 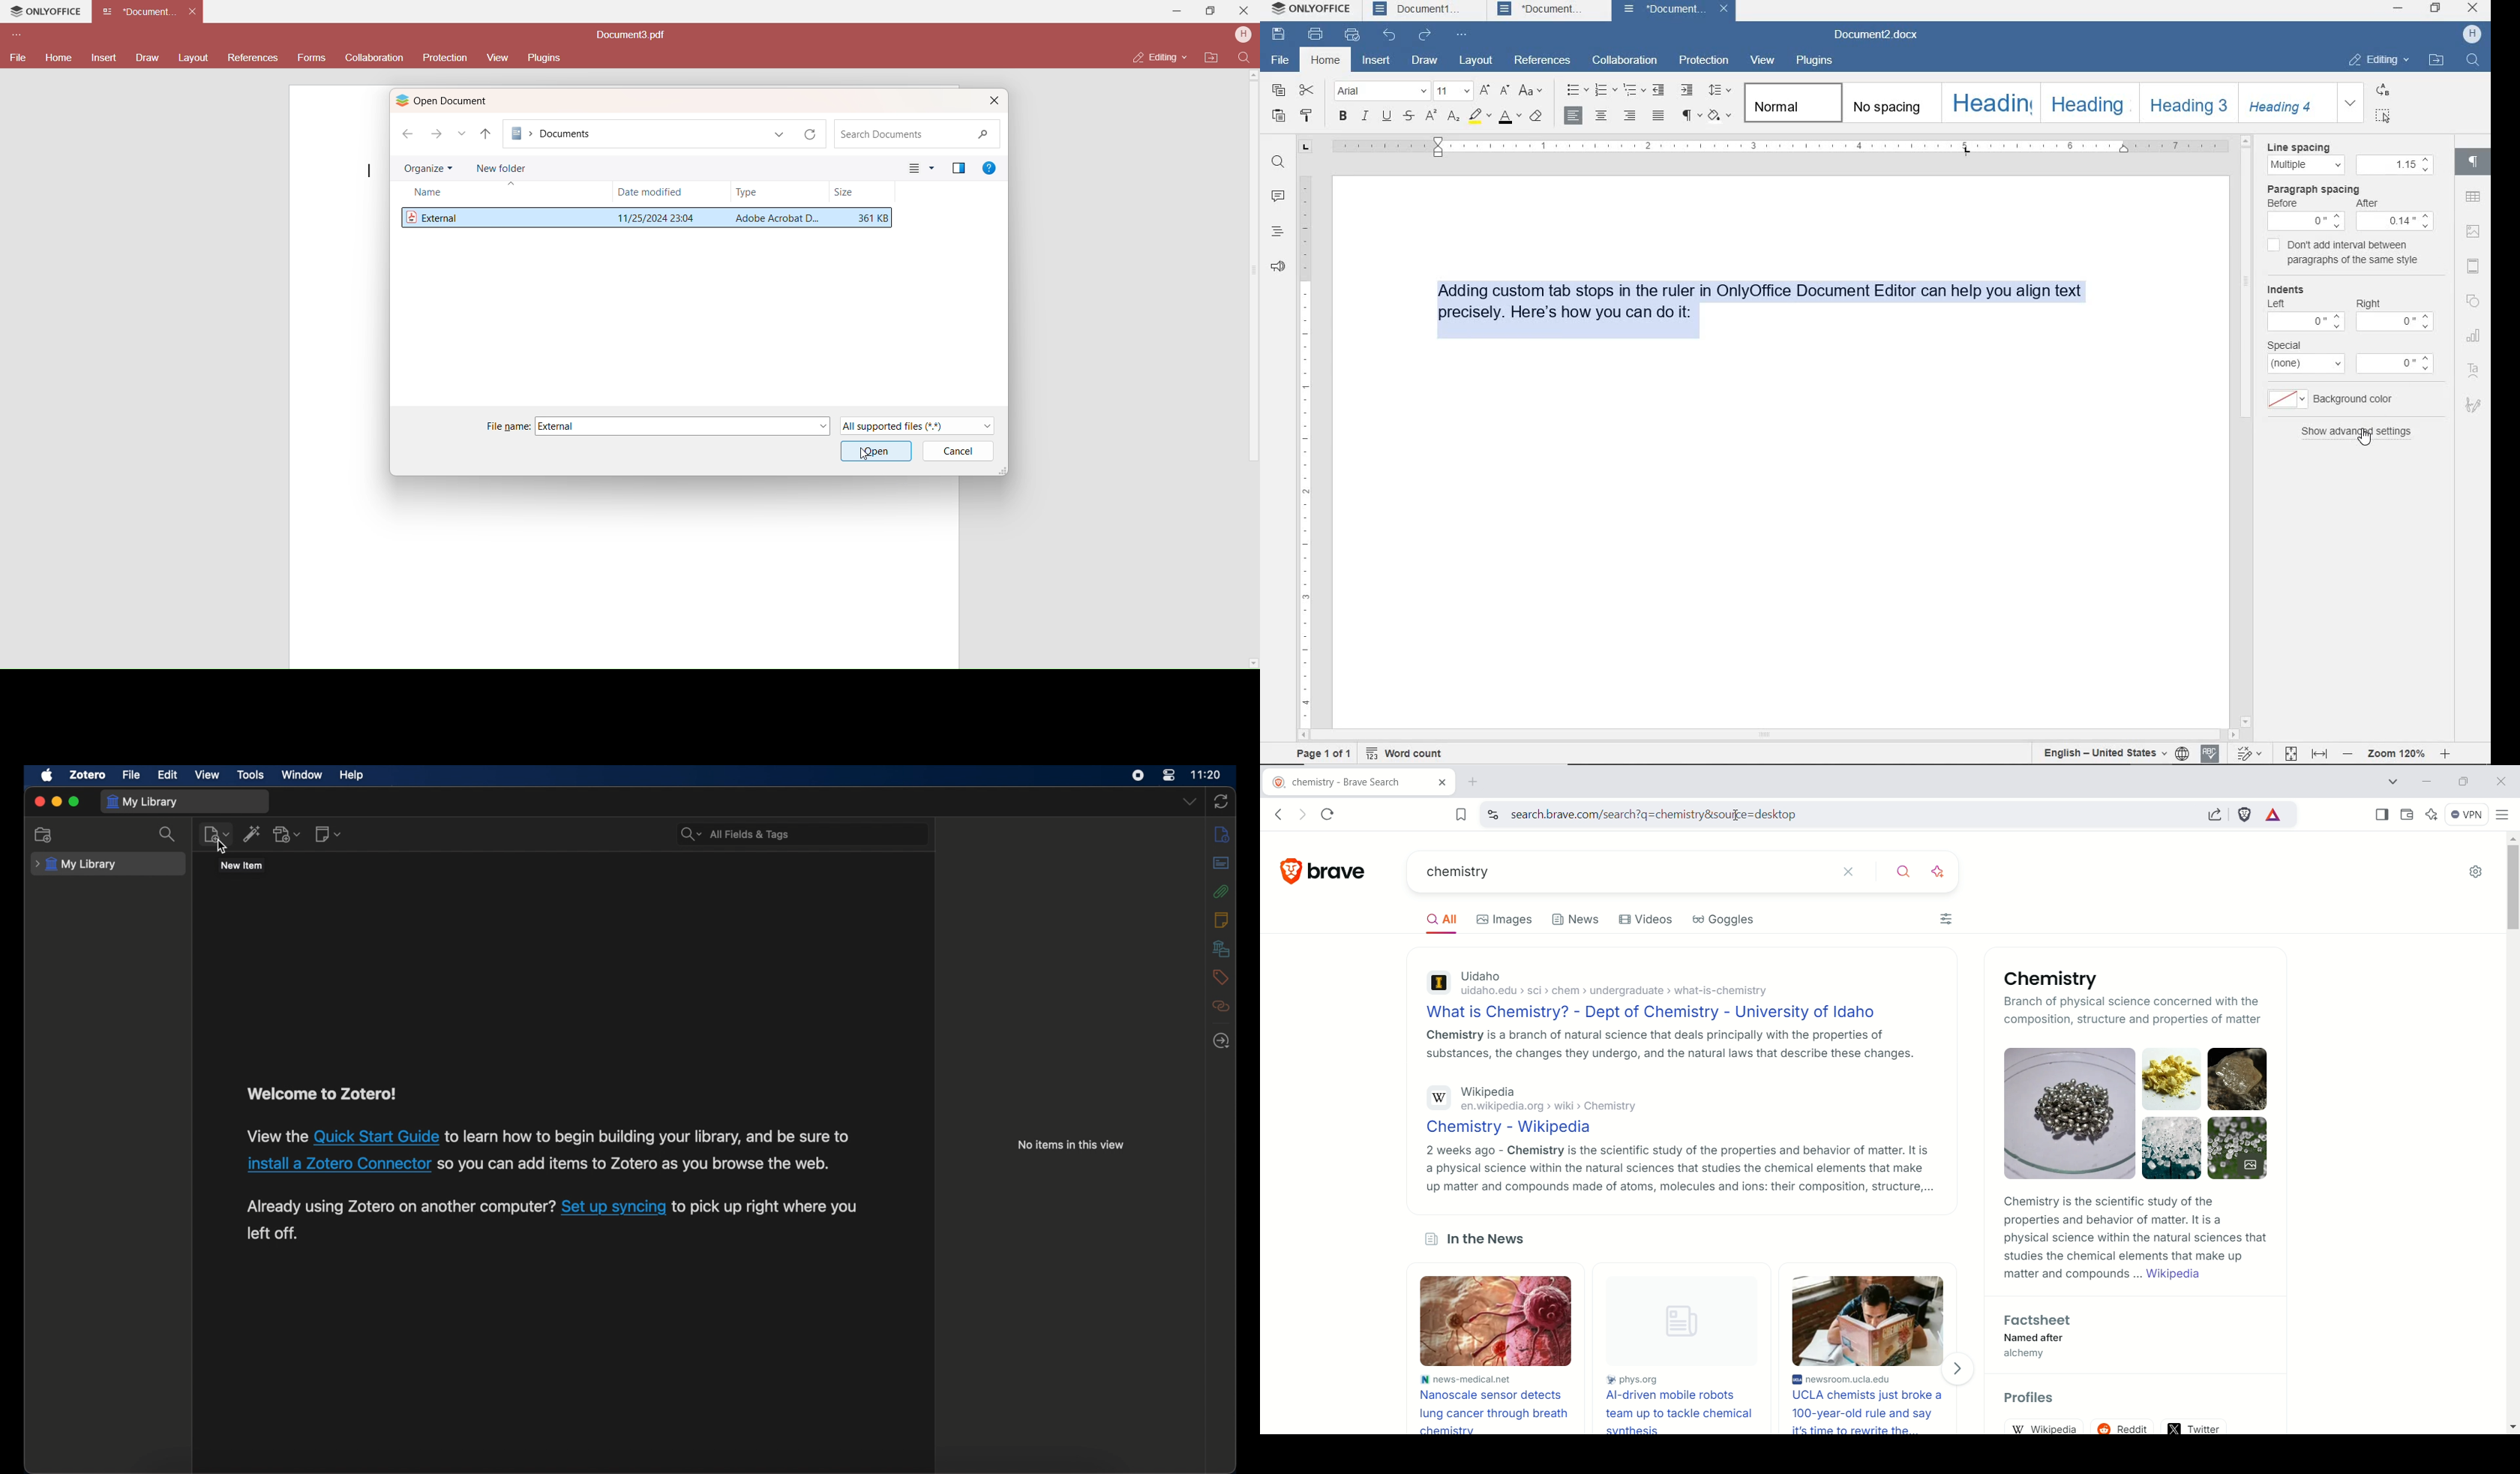 I want to click on Close, so click(x=1245, y=10).